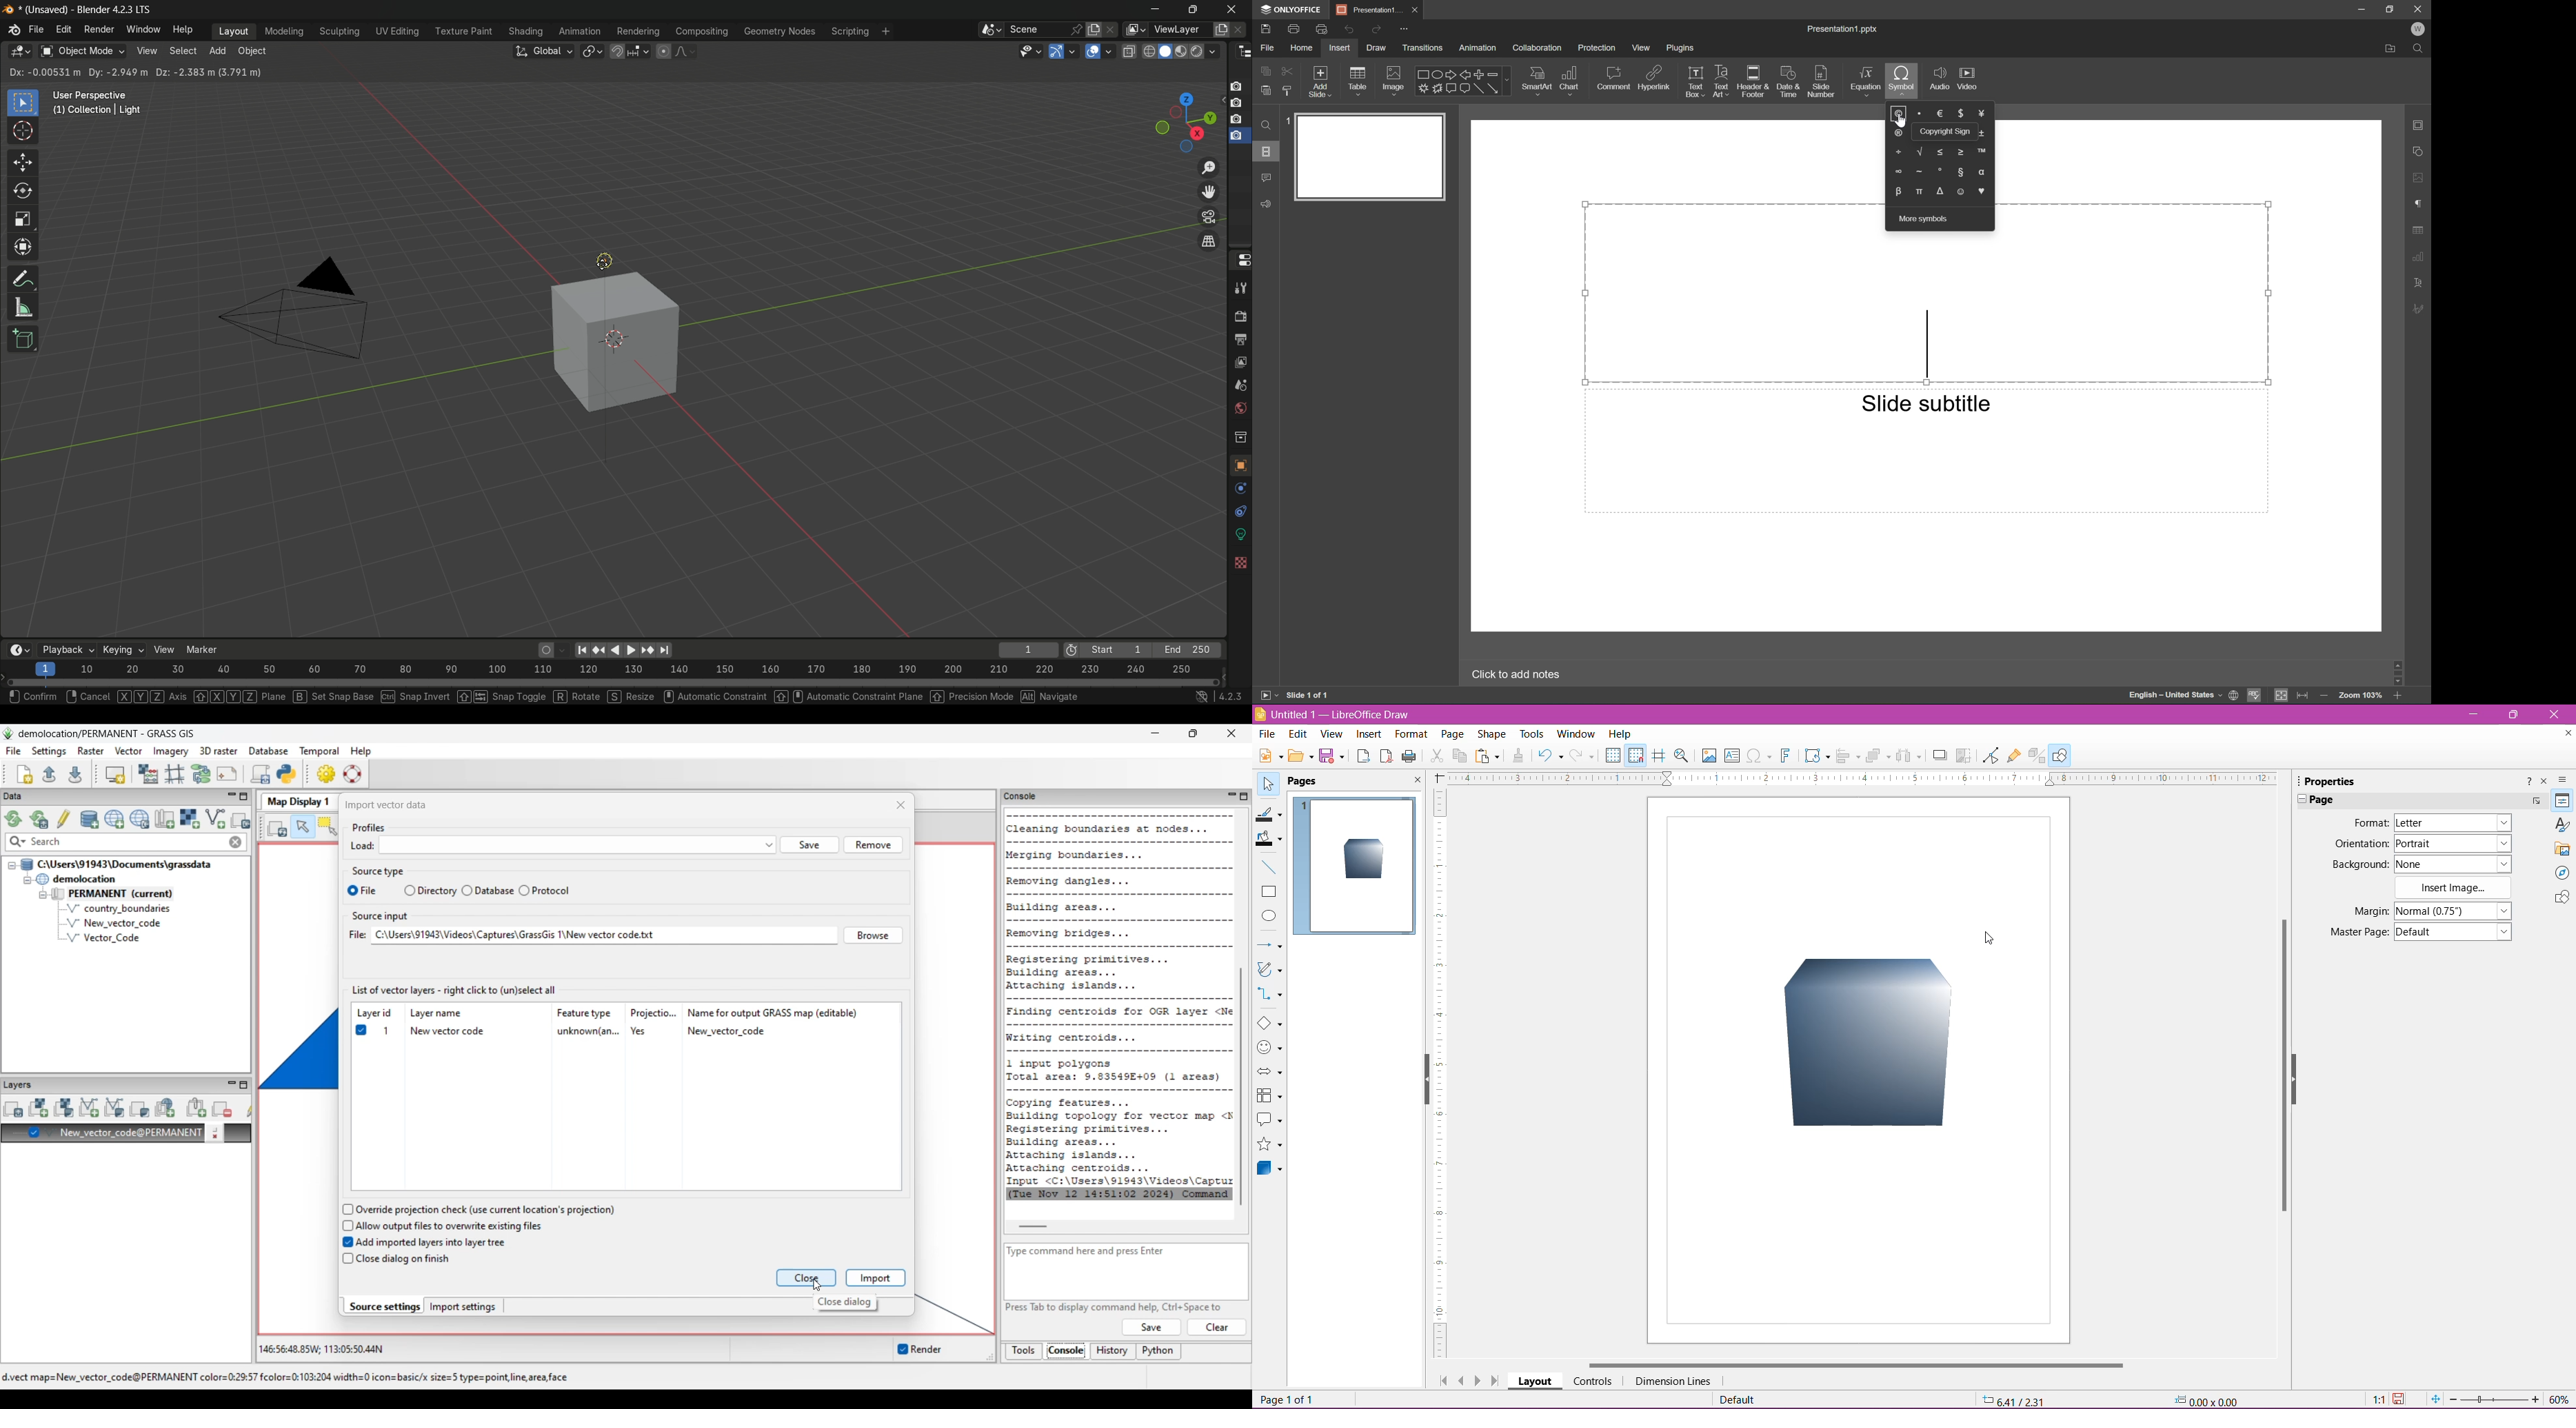  I want to click on Automatic Constraint Plane, so click(848, 695).